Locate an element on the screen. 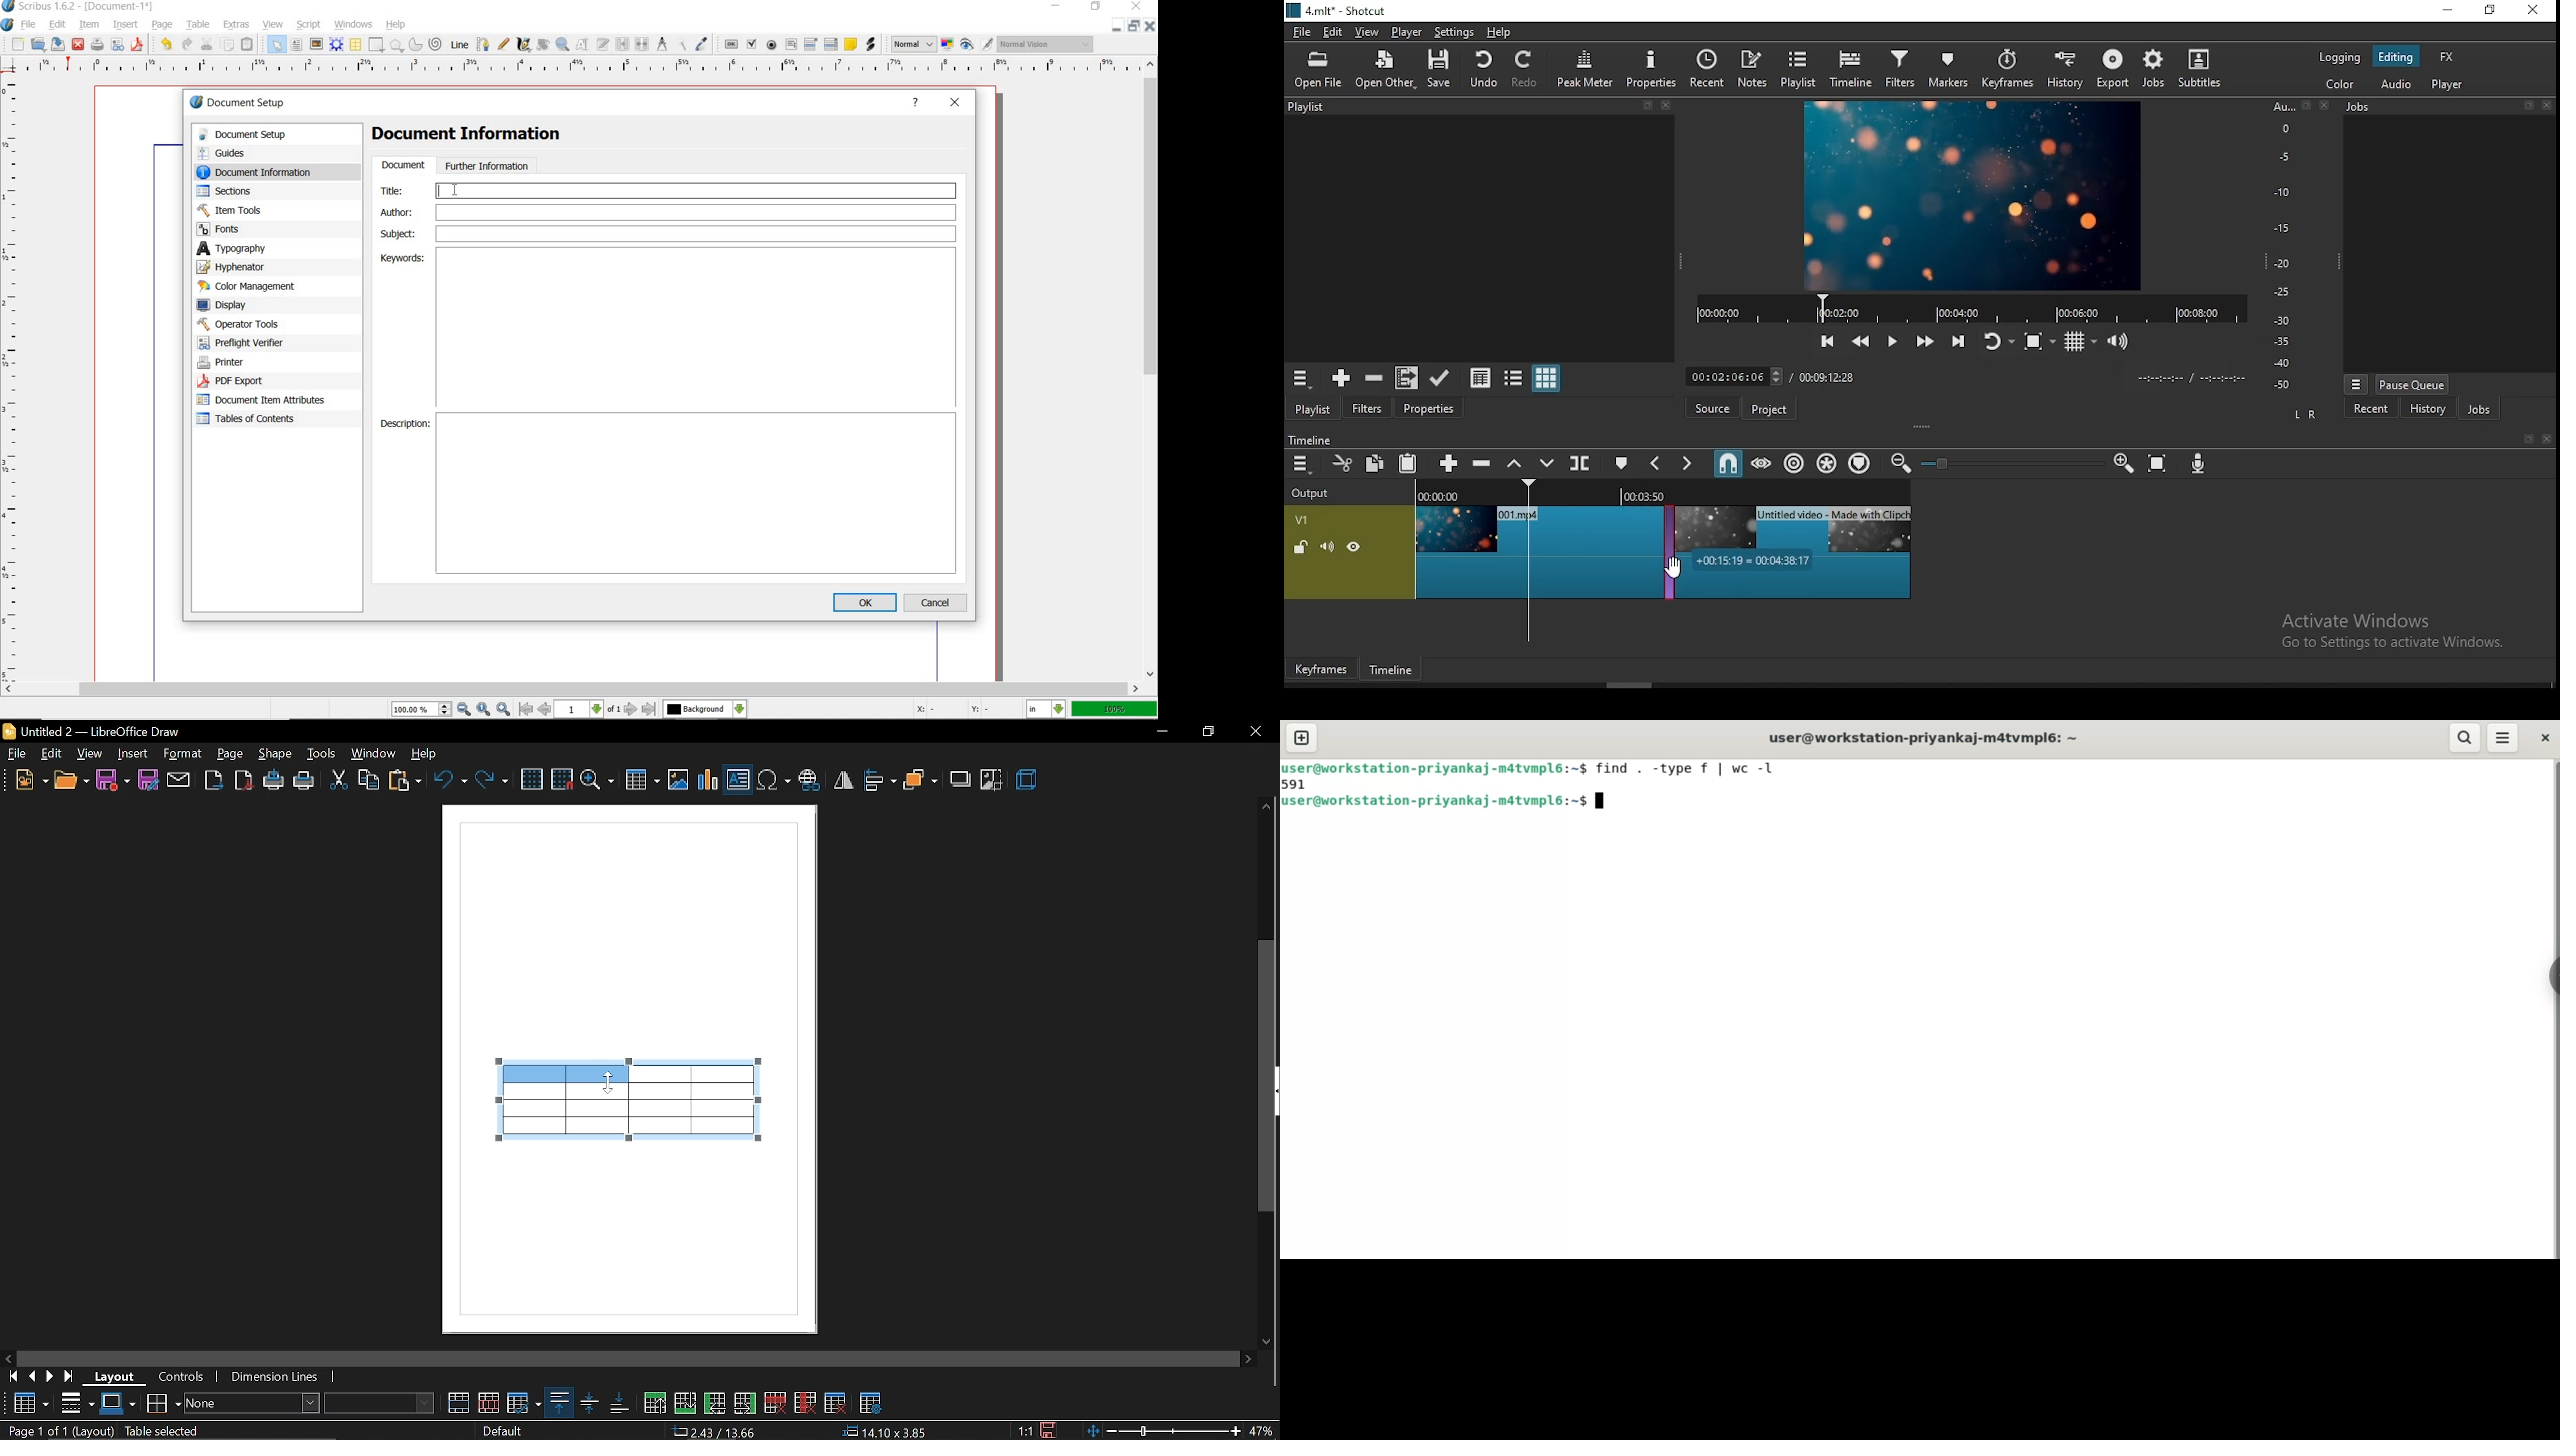  save  is located at coordinates (112, 781).